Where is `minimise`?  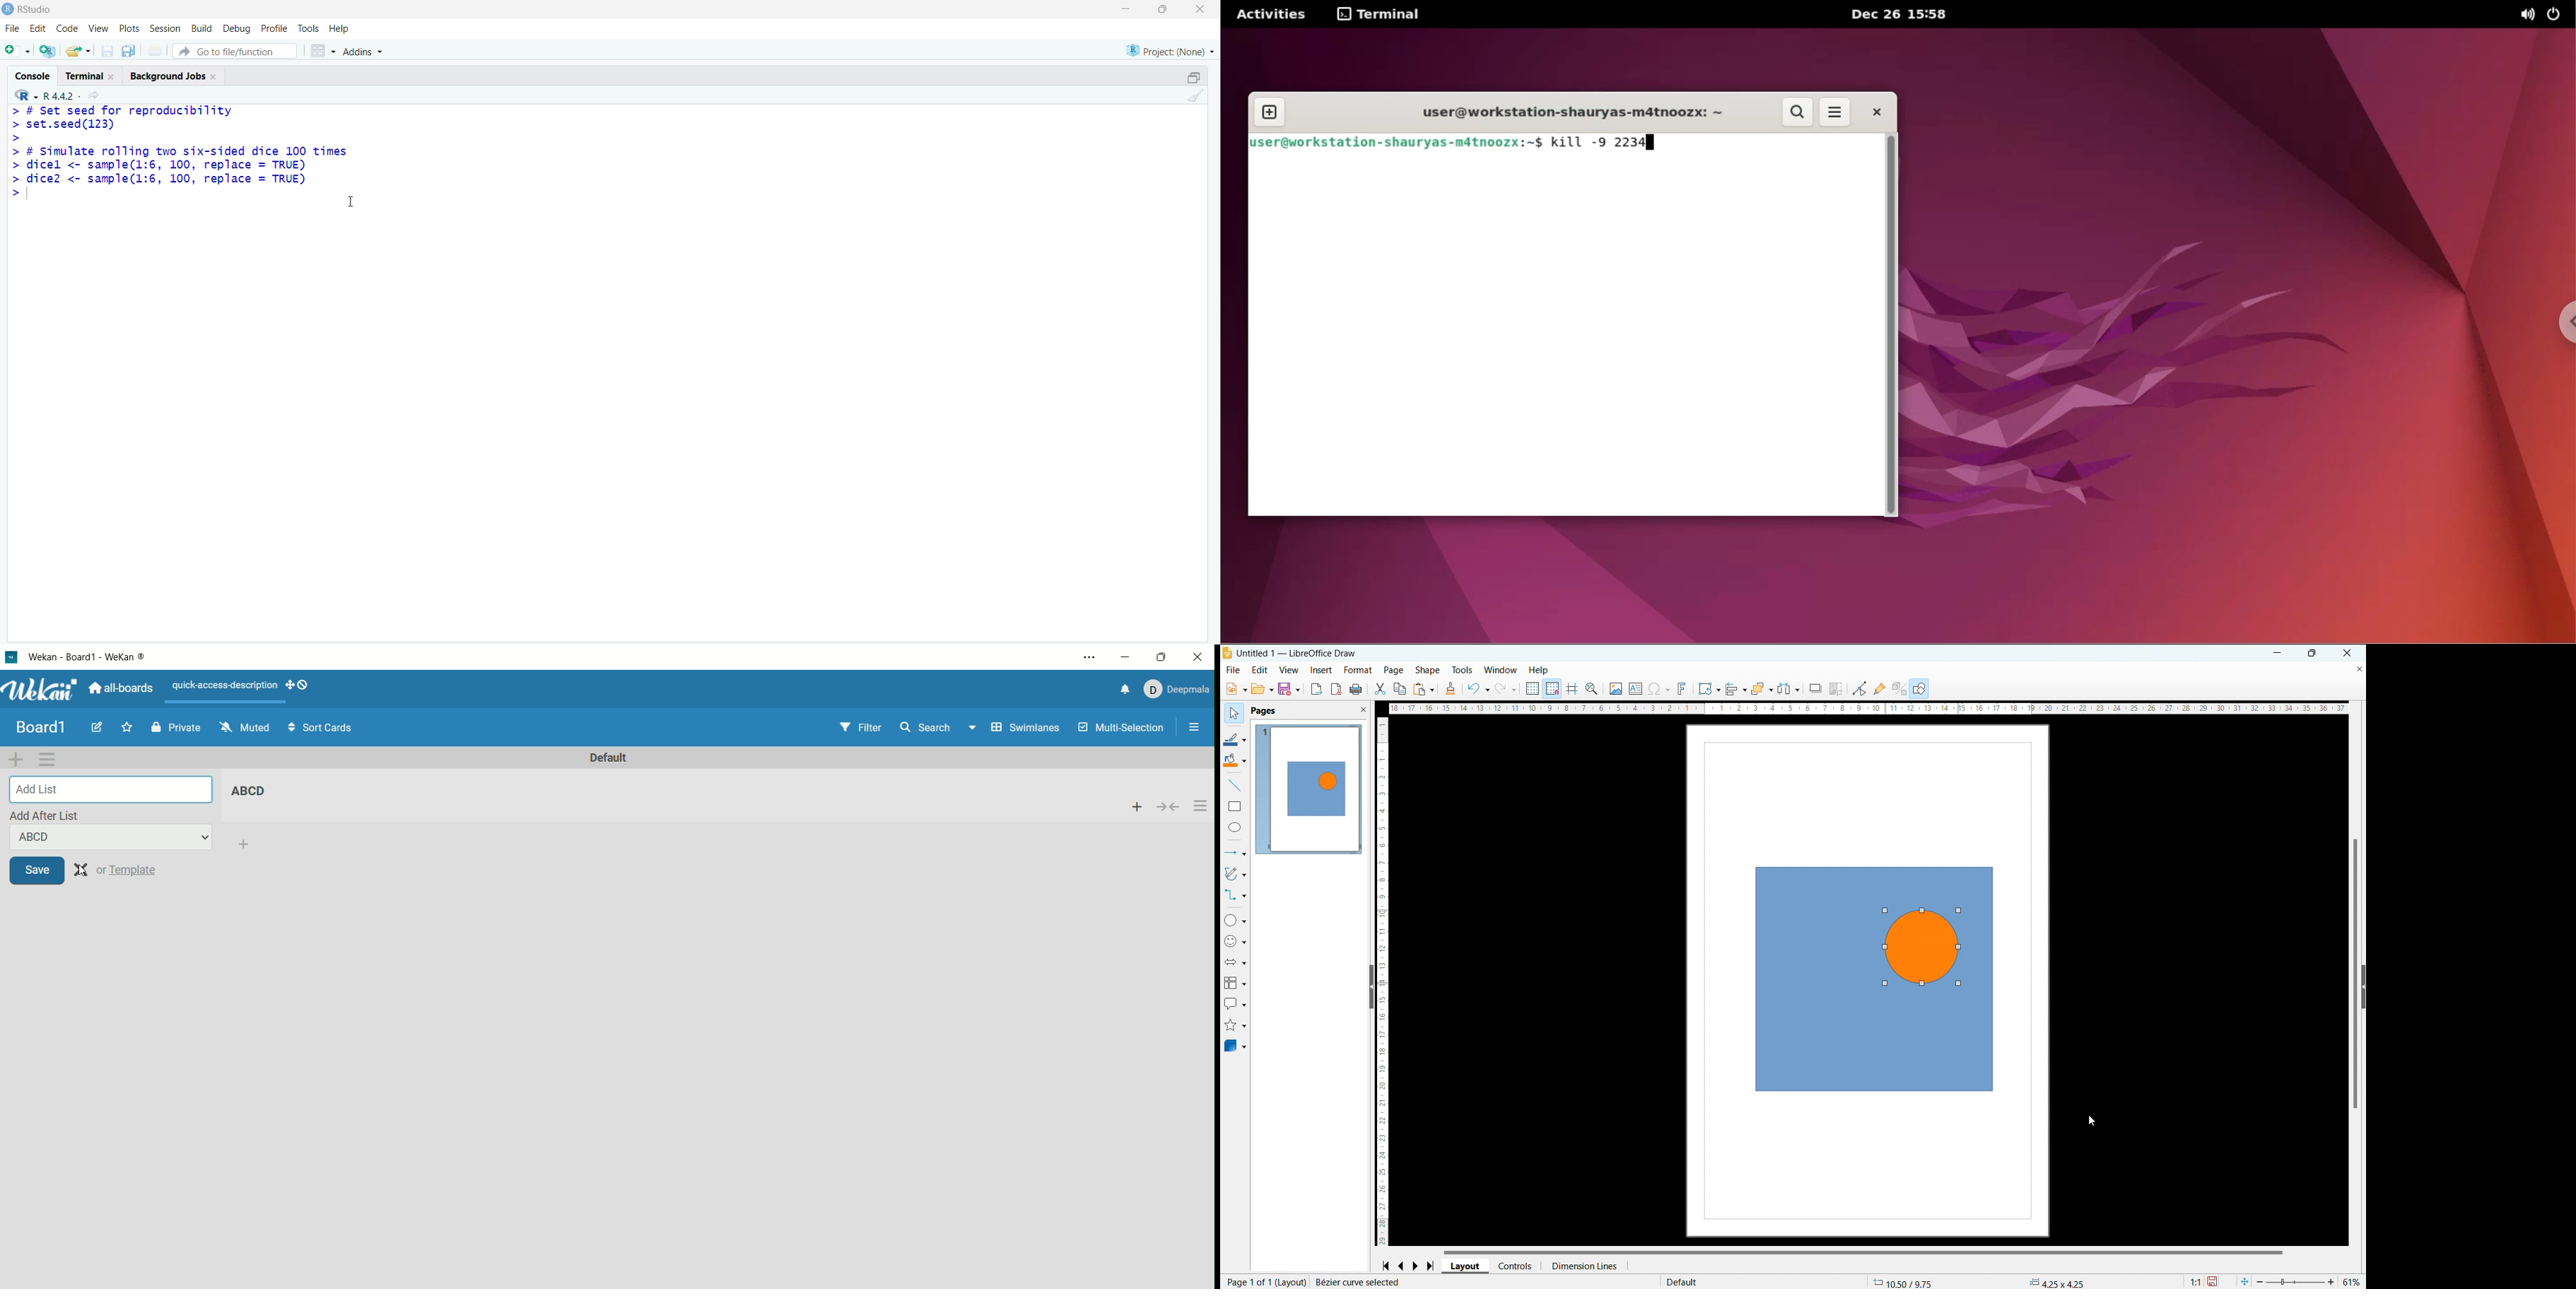
minimise is located at coordinates (1128, 8).